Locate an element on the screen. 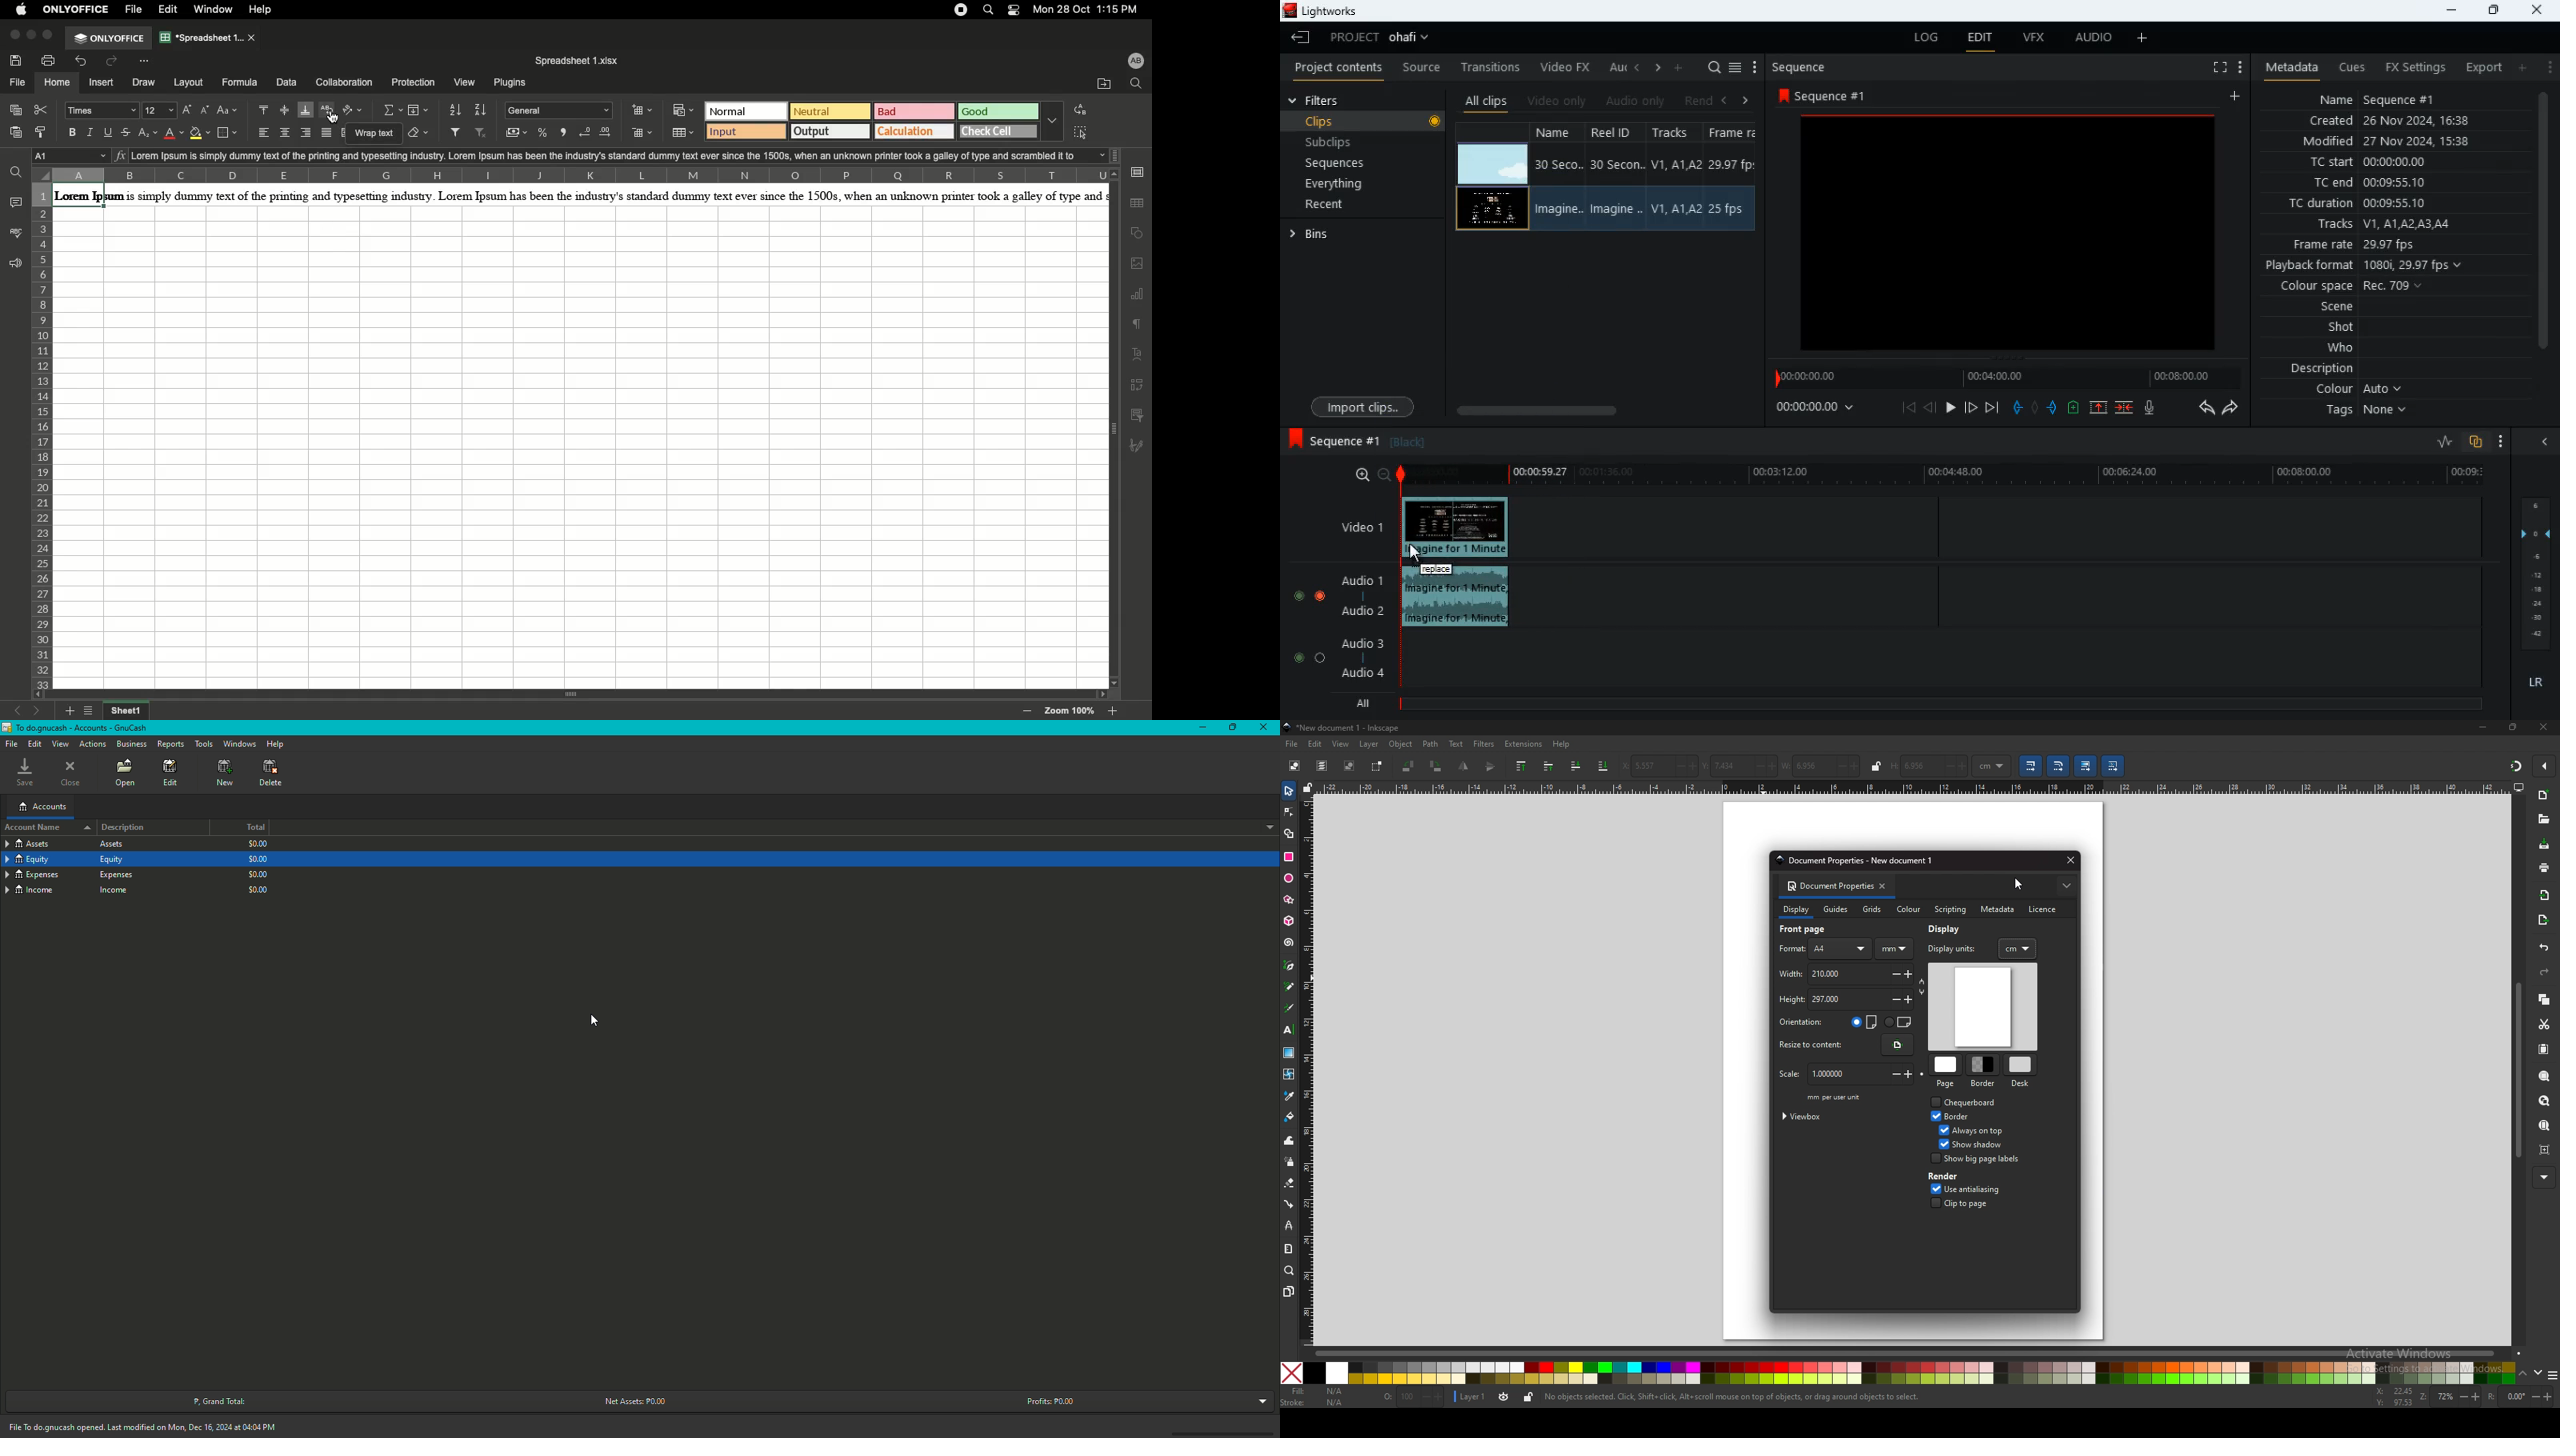 The height and width of the screenshot is (1456, 2576). videos is located at coordinates (1491, 208).